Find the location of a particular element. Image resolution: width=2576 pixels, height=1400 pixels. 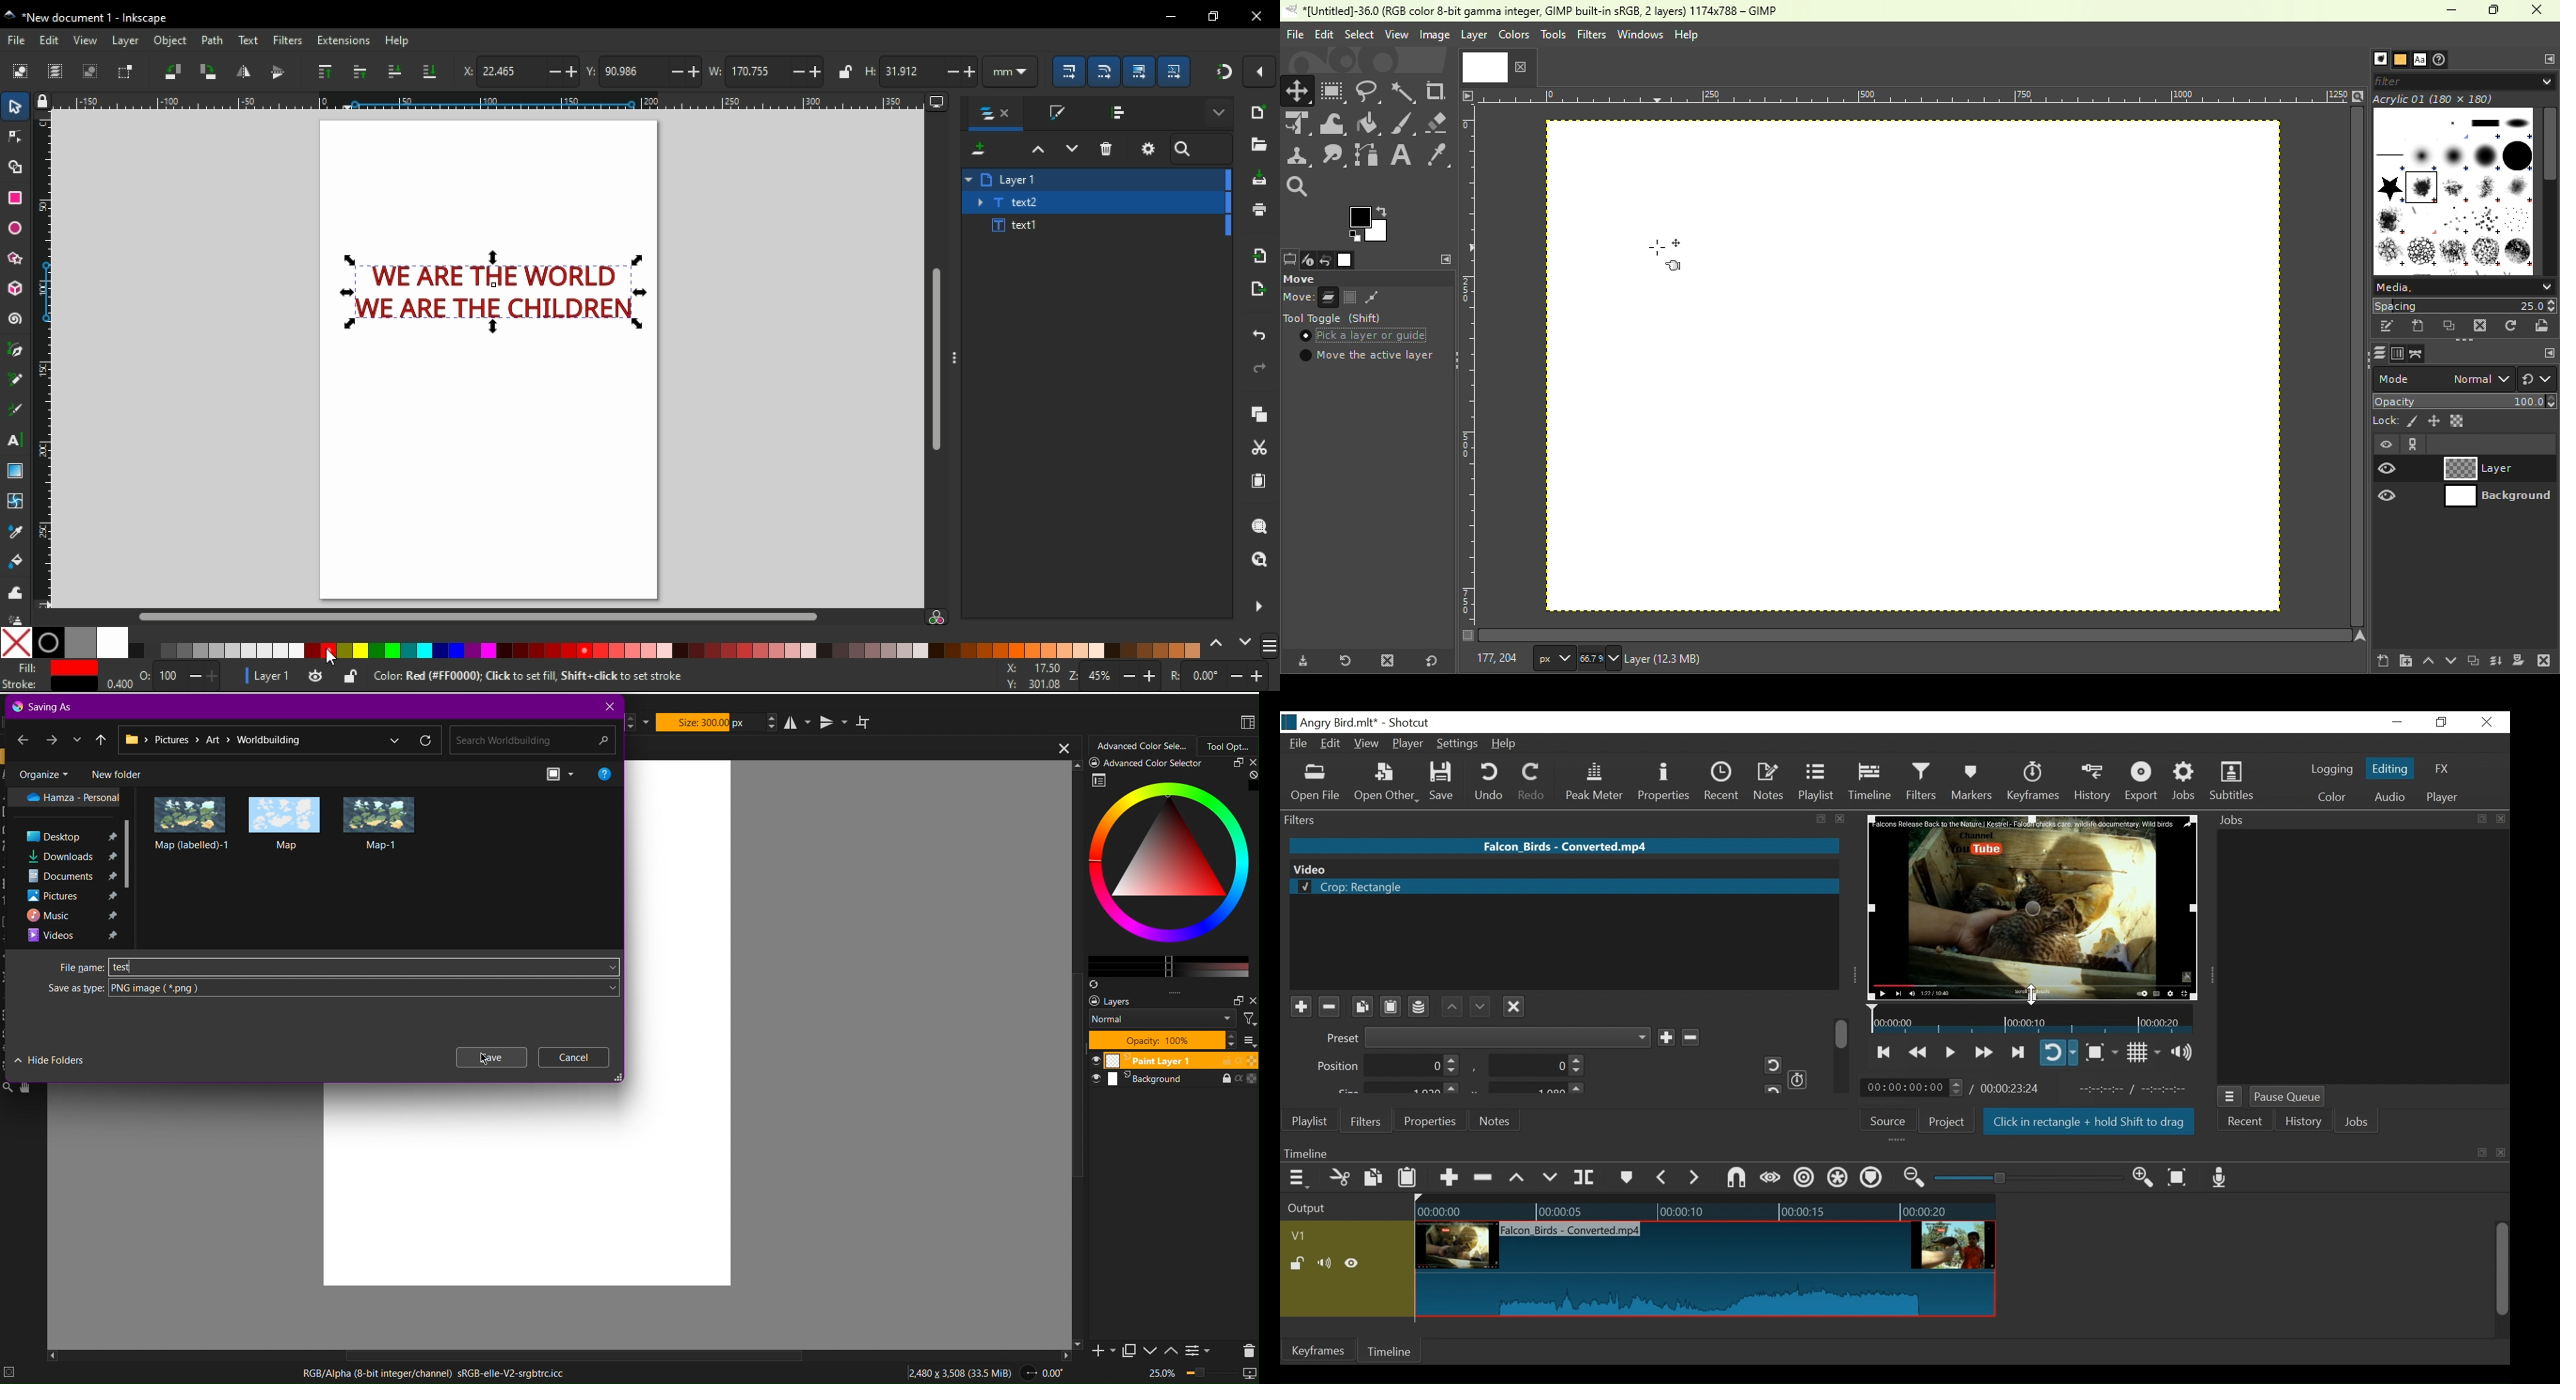

snap is located at coordinates (1221, 73).